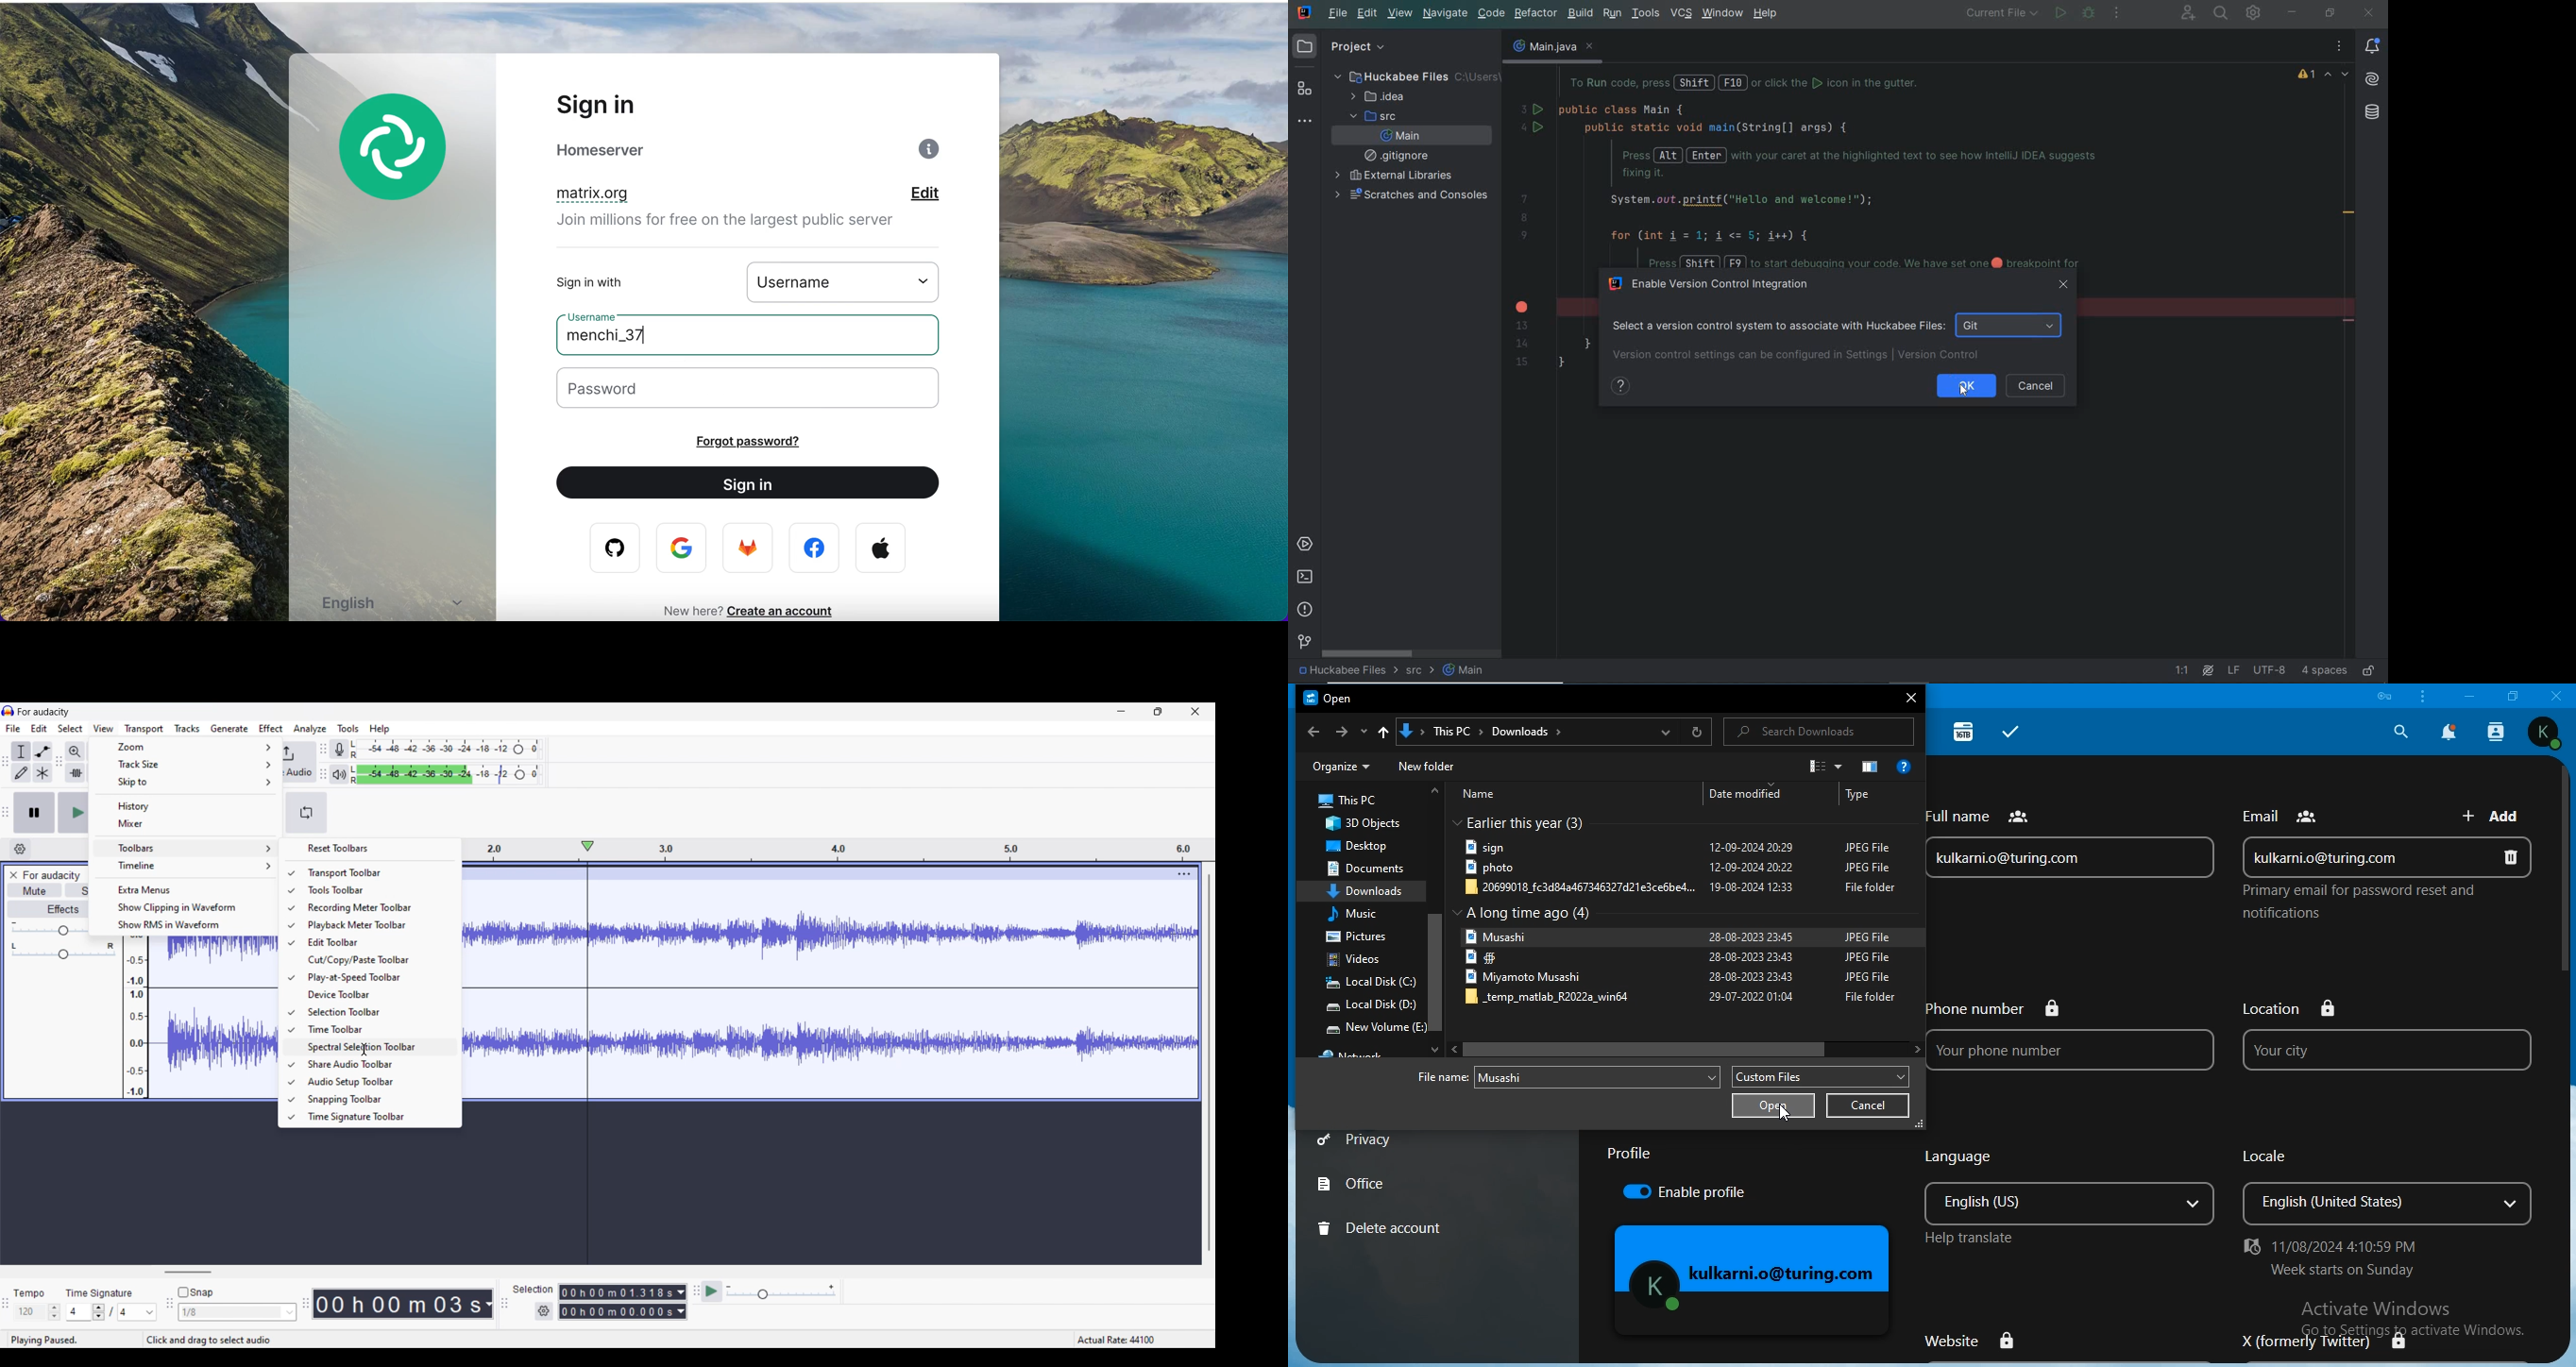 Image resolution: width=2576 pixels, height=1372 pixels. I want to click on local disk d, so click(1371, 1005).